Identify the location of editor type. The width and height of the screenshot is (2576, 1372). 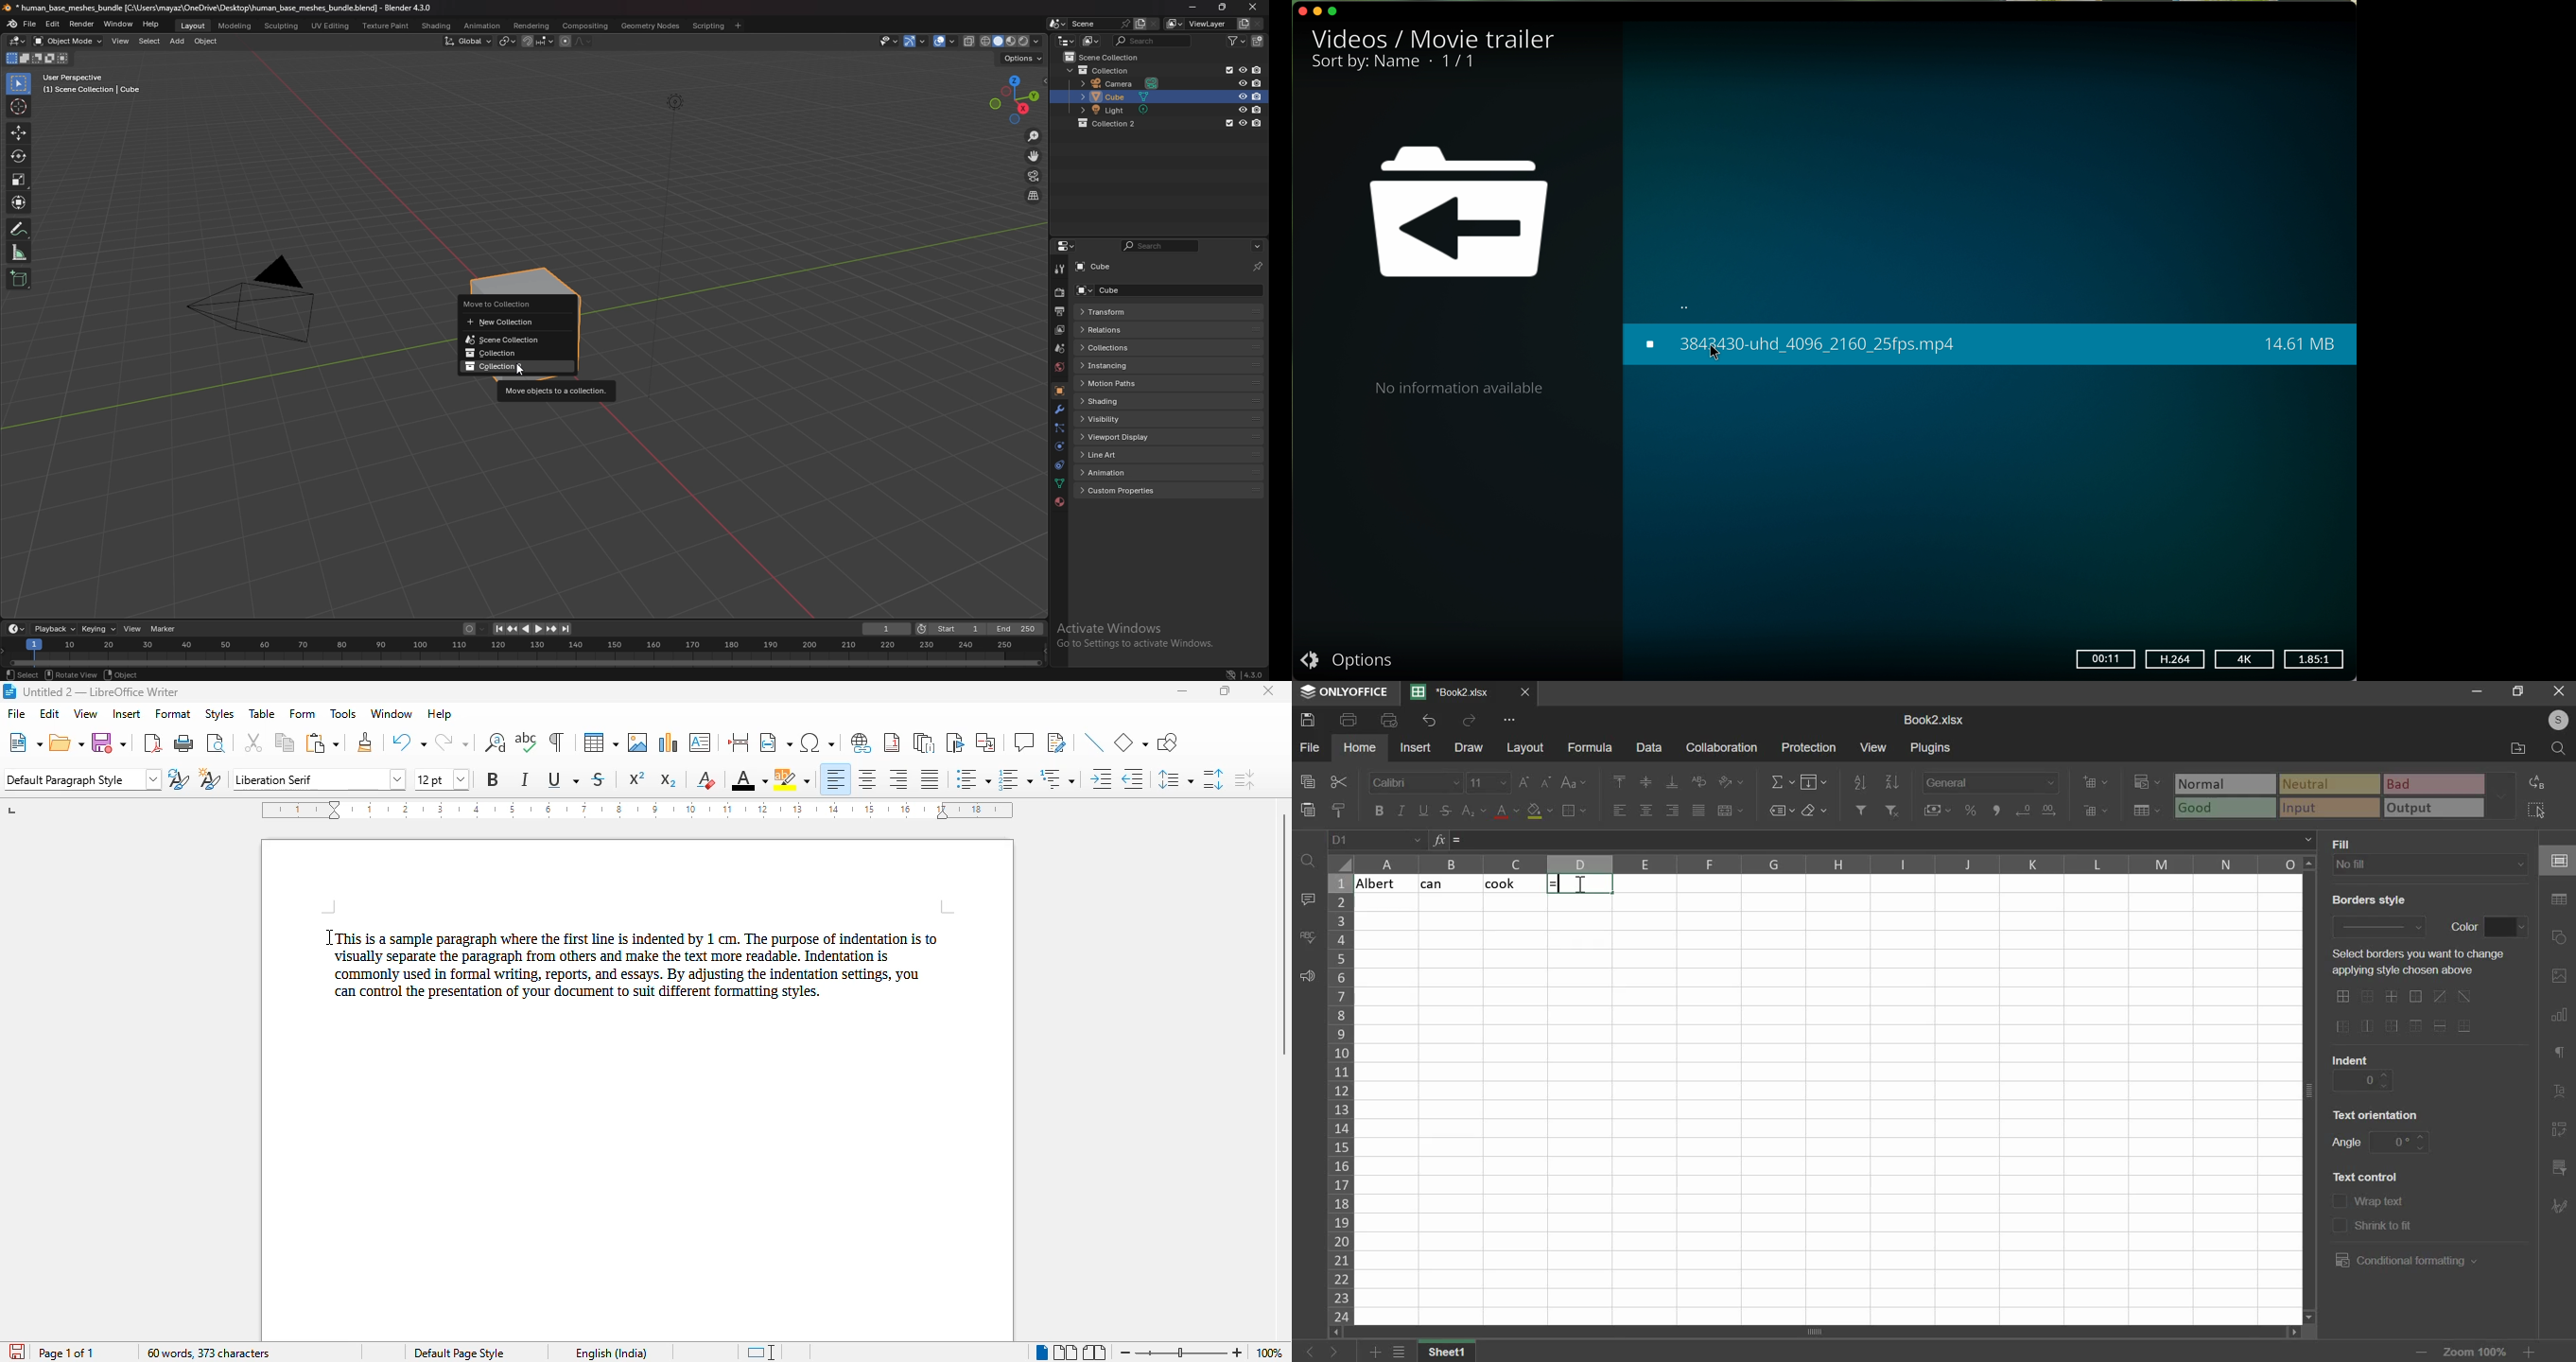
(1066, 40).